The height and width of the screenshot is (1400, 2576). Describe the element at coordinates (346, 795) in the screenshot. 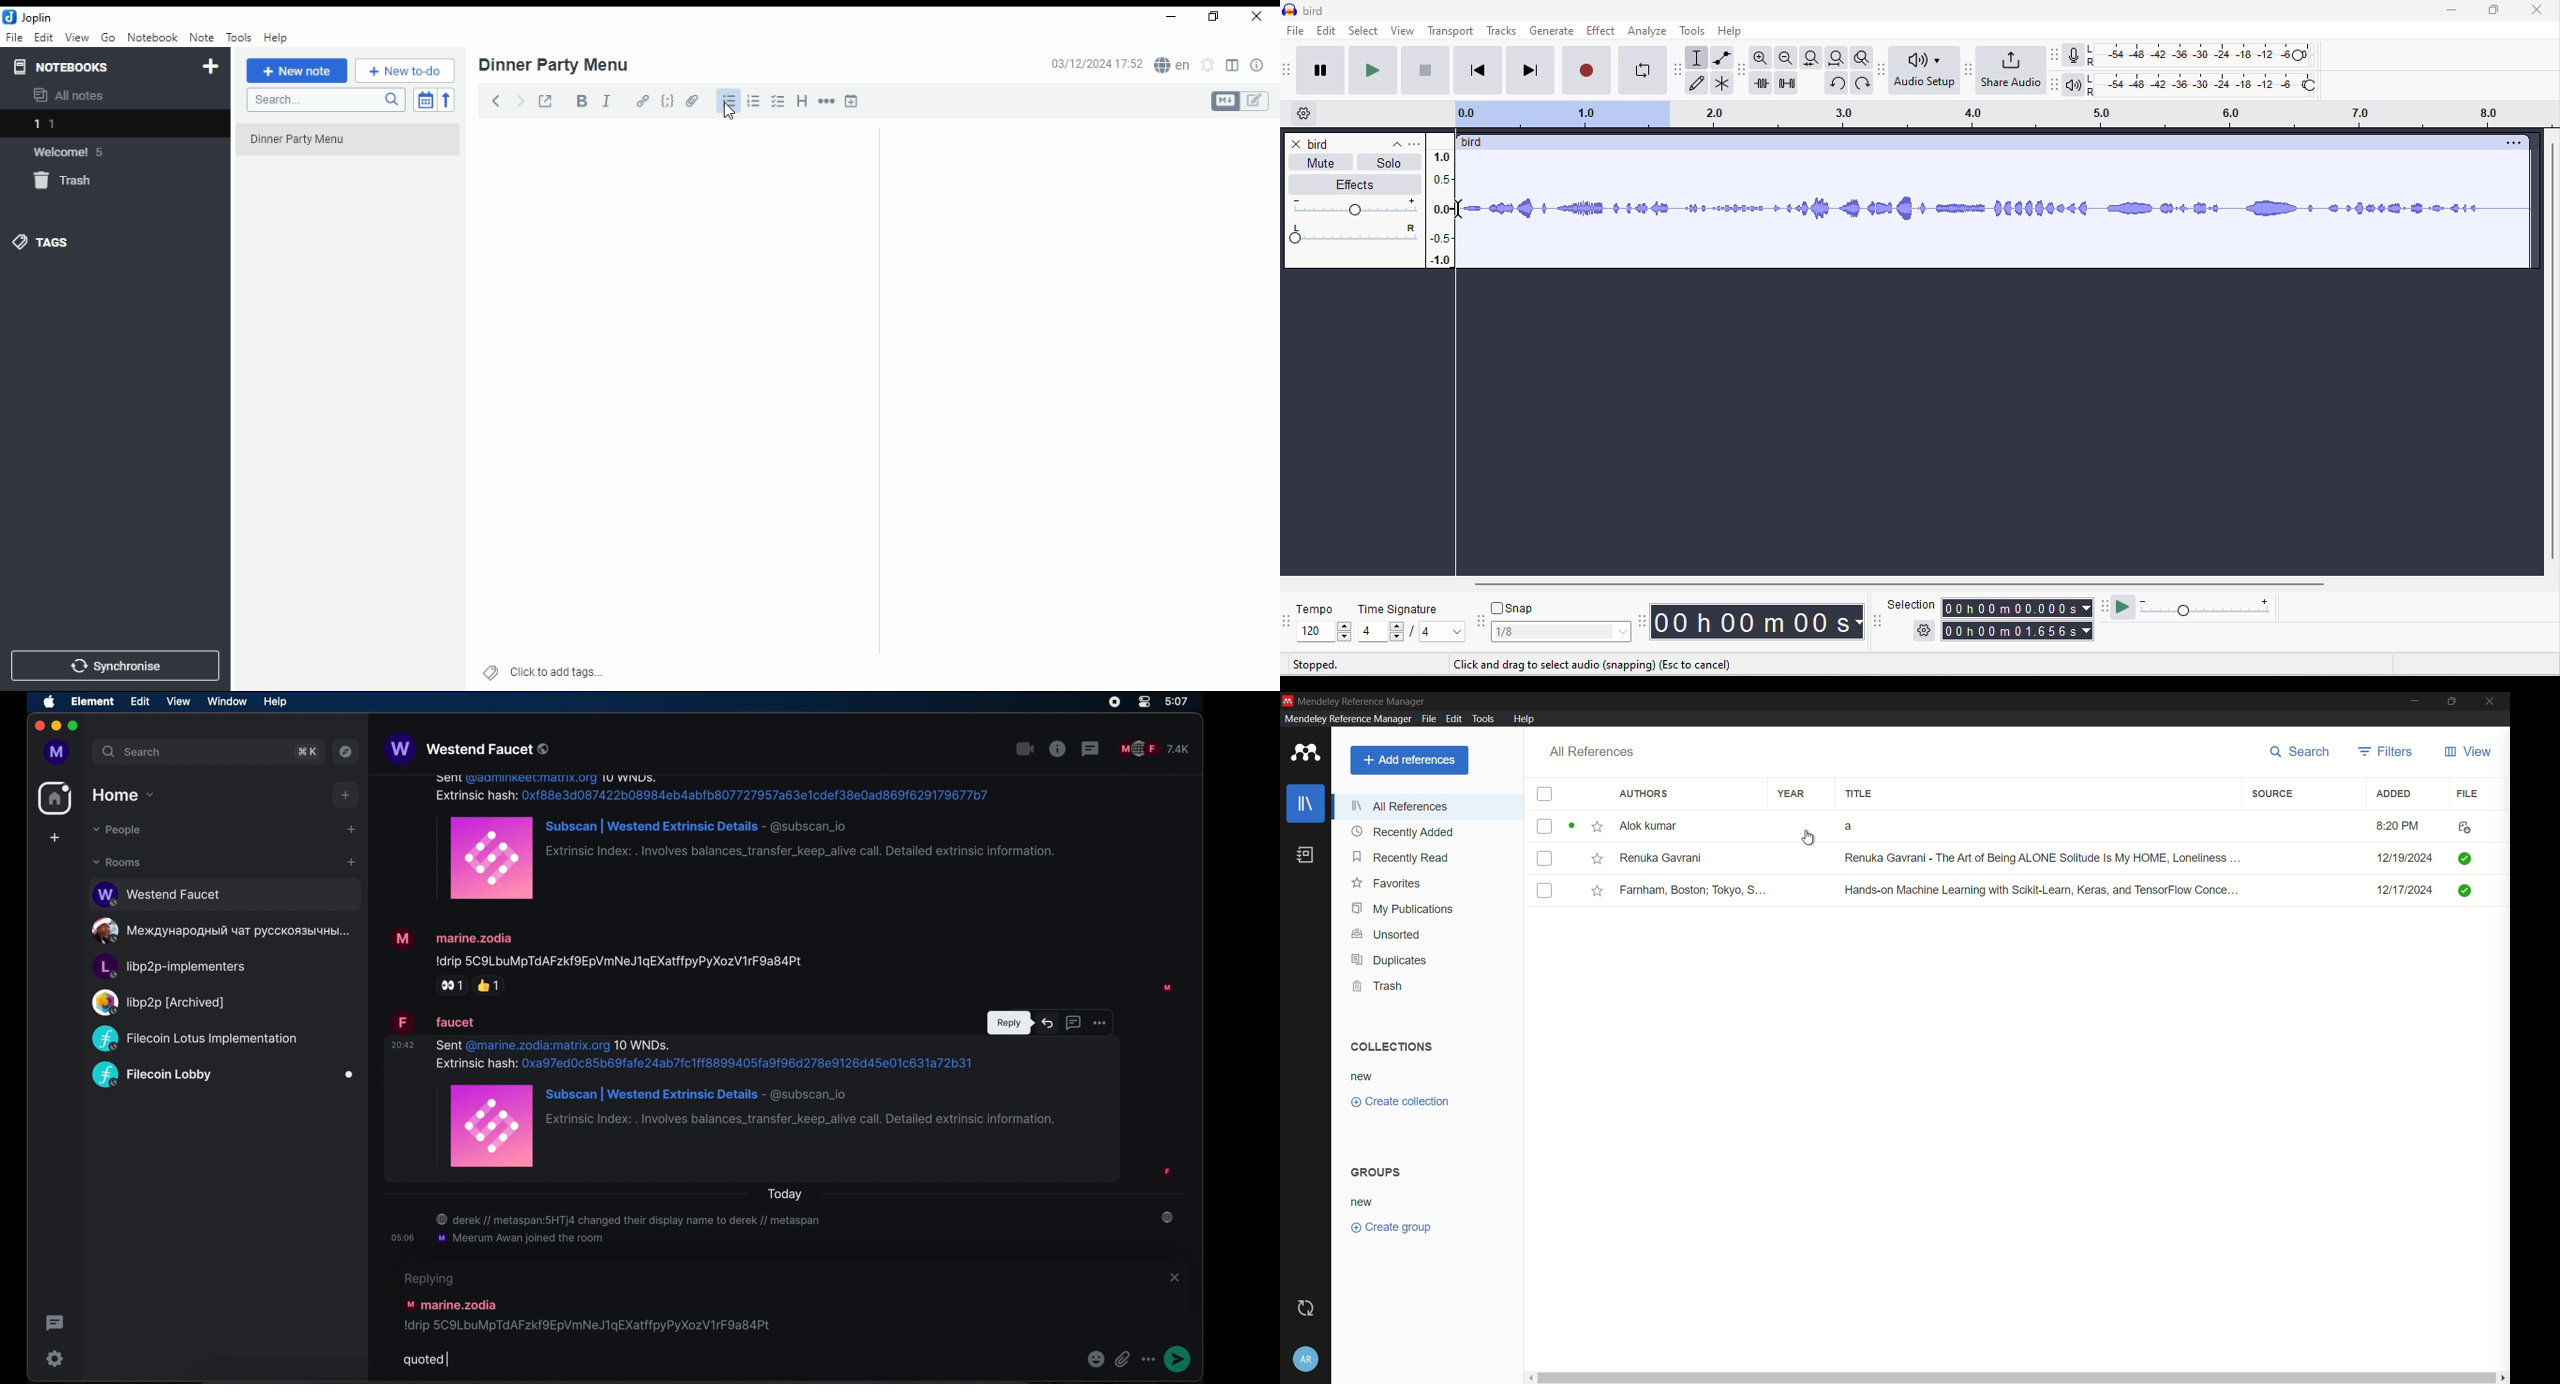

I see `add` at that location.